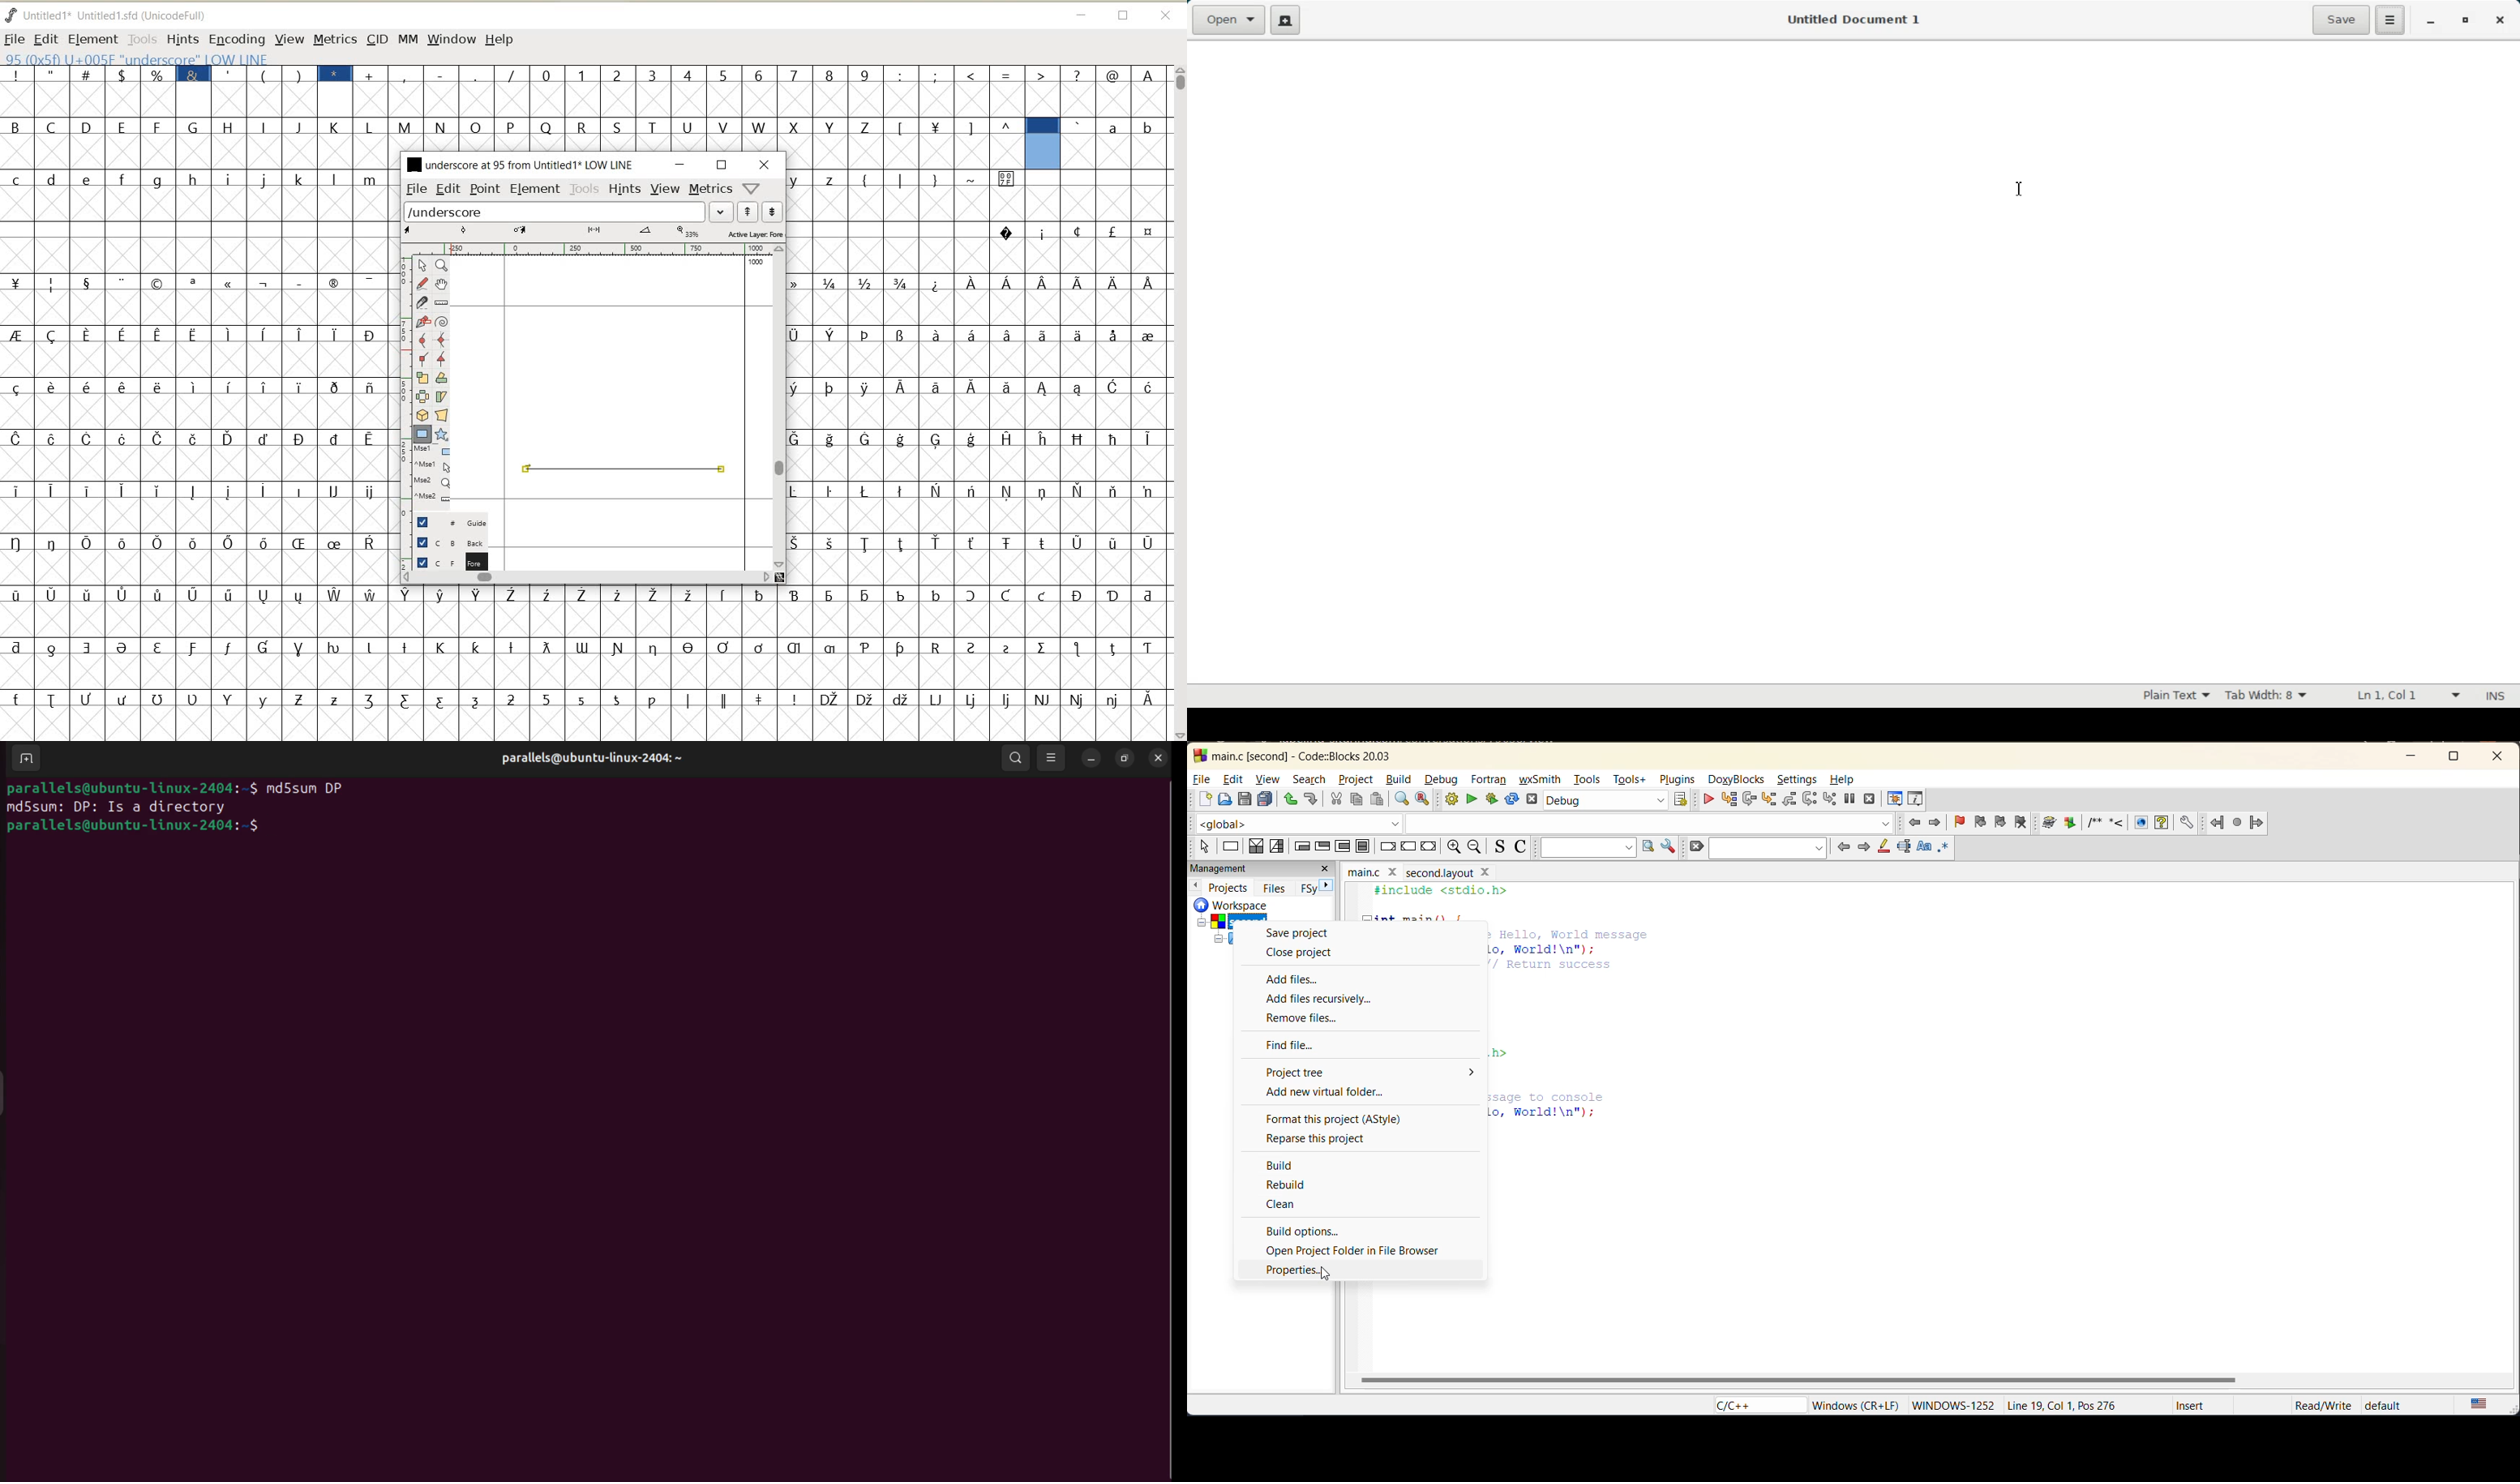 Image resolution: width=2520 pixels, height=1484 pixels. Describe the element at coordinates (1408, 846) in the screenshot. I see `continue instruction` at that location.